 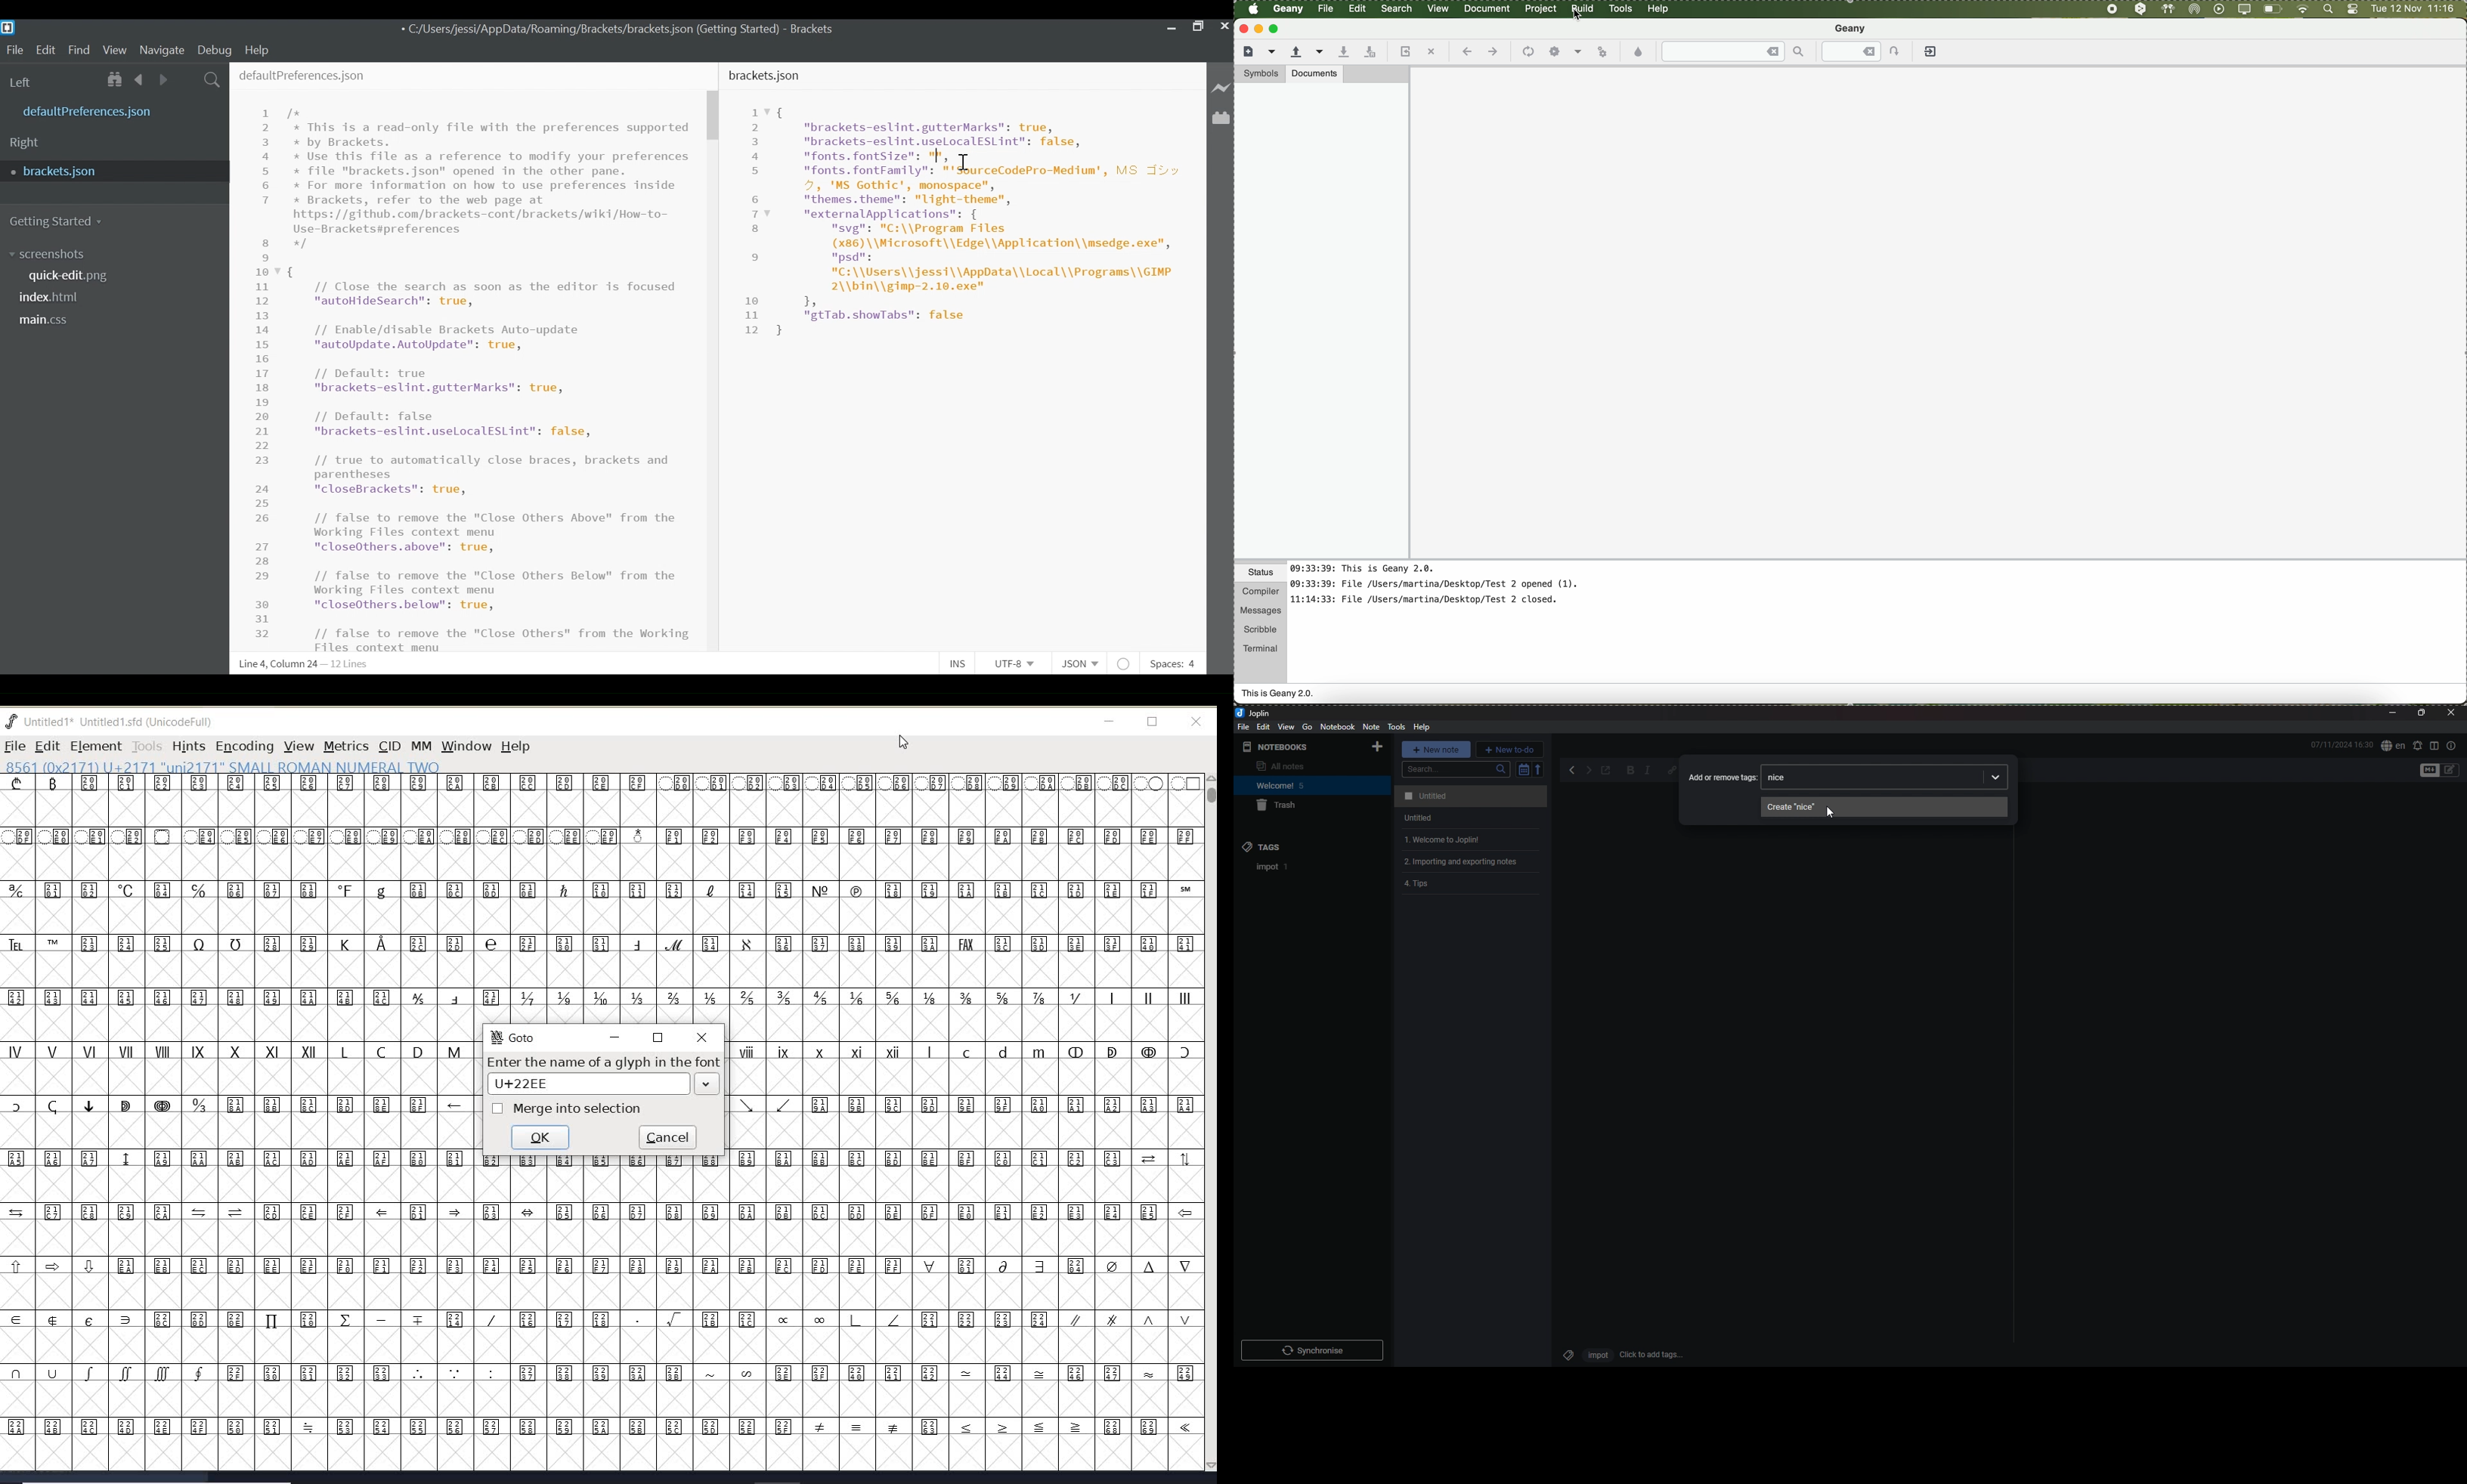 I want to click on Live Preview, so click(x=1221, y=89).